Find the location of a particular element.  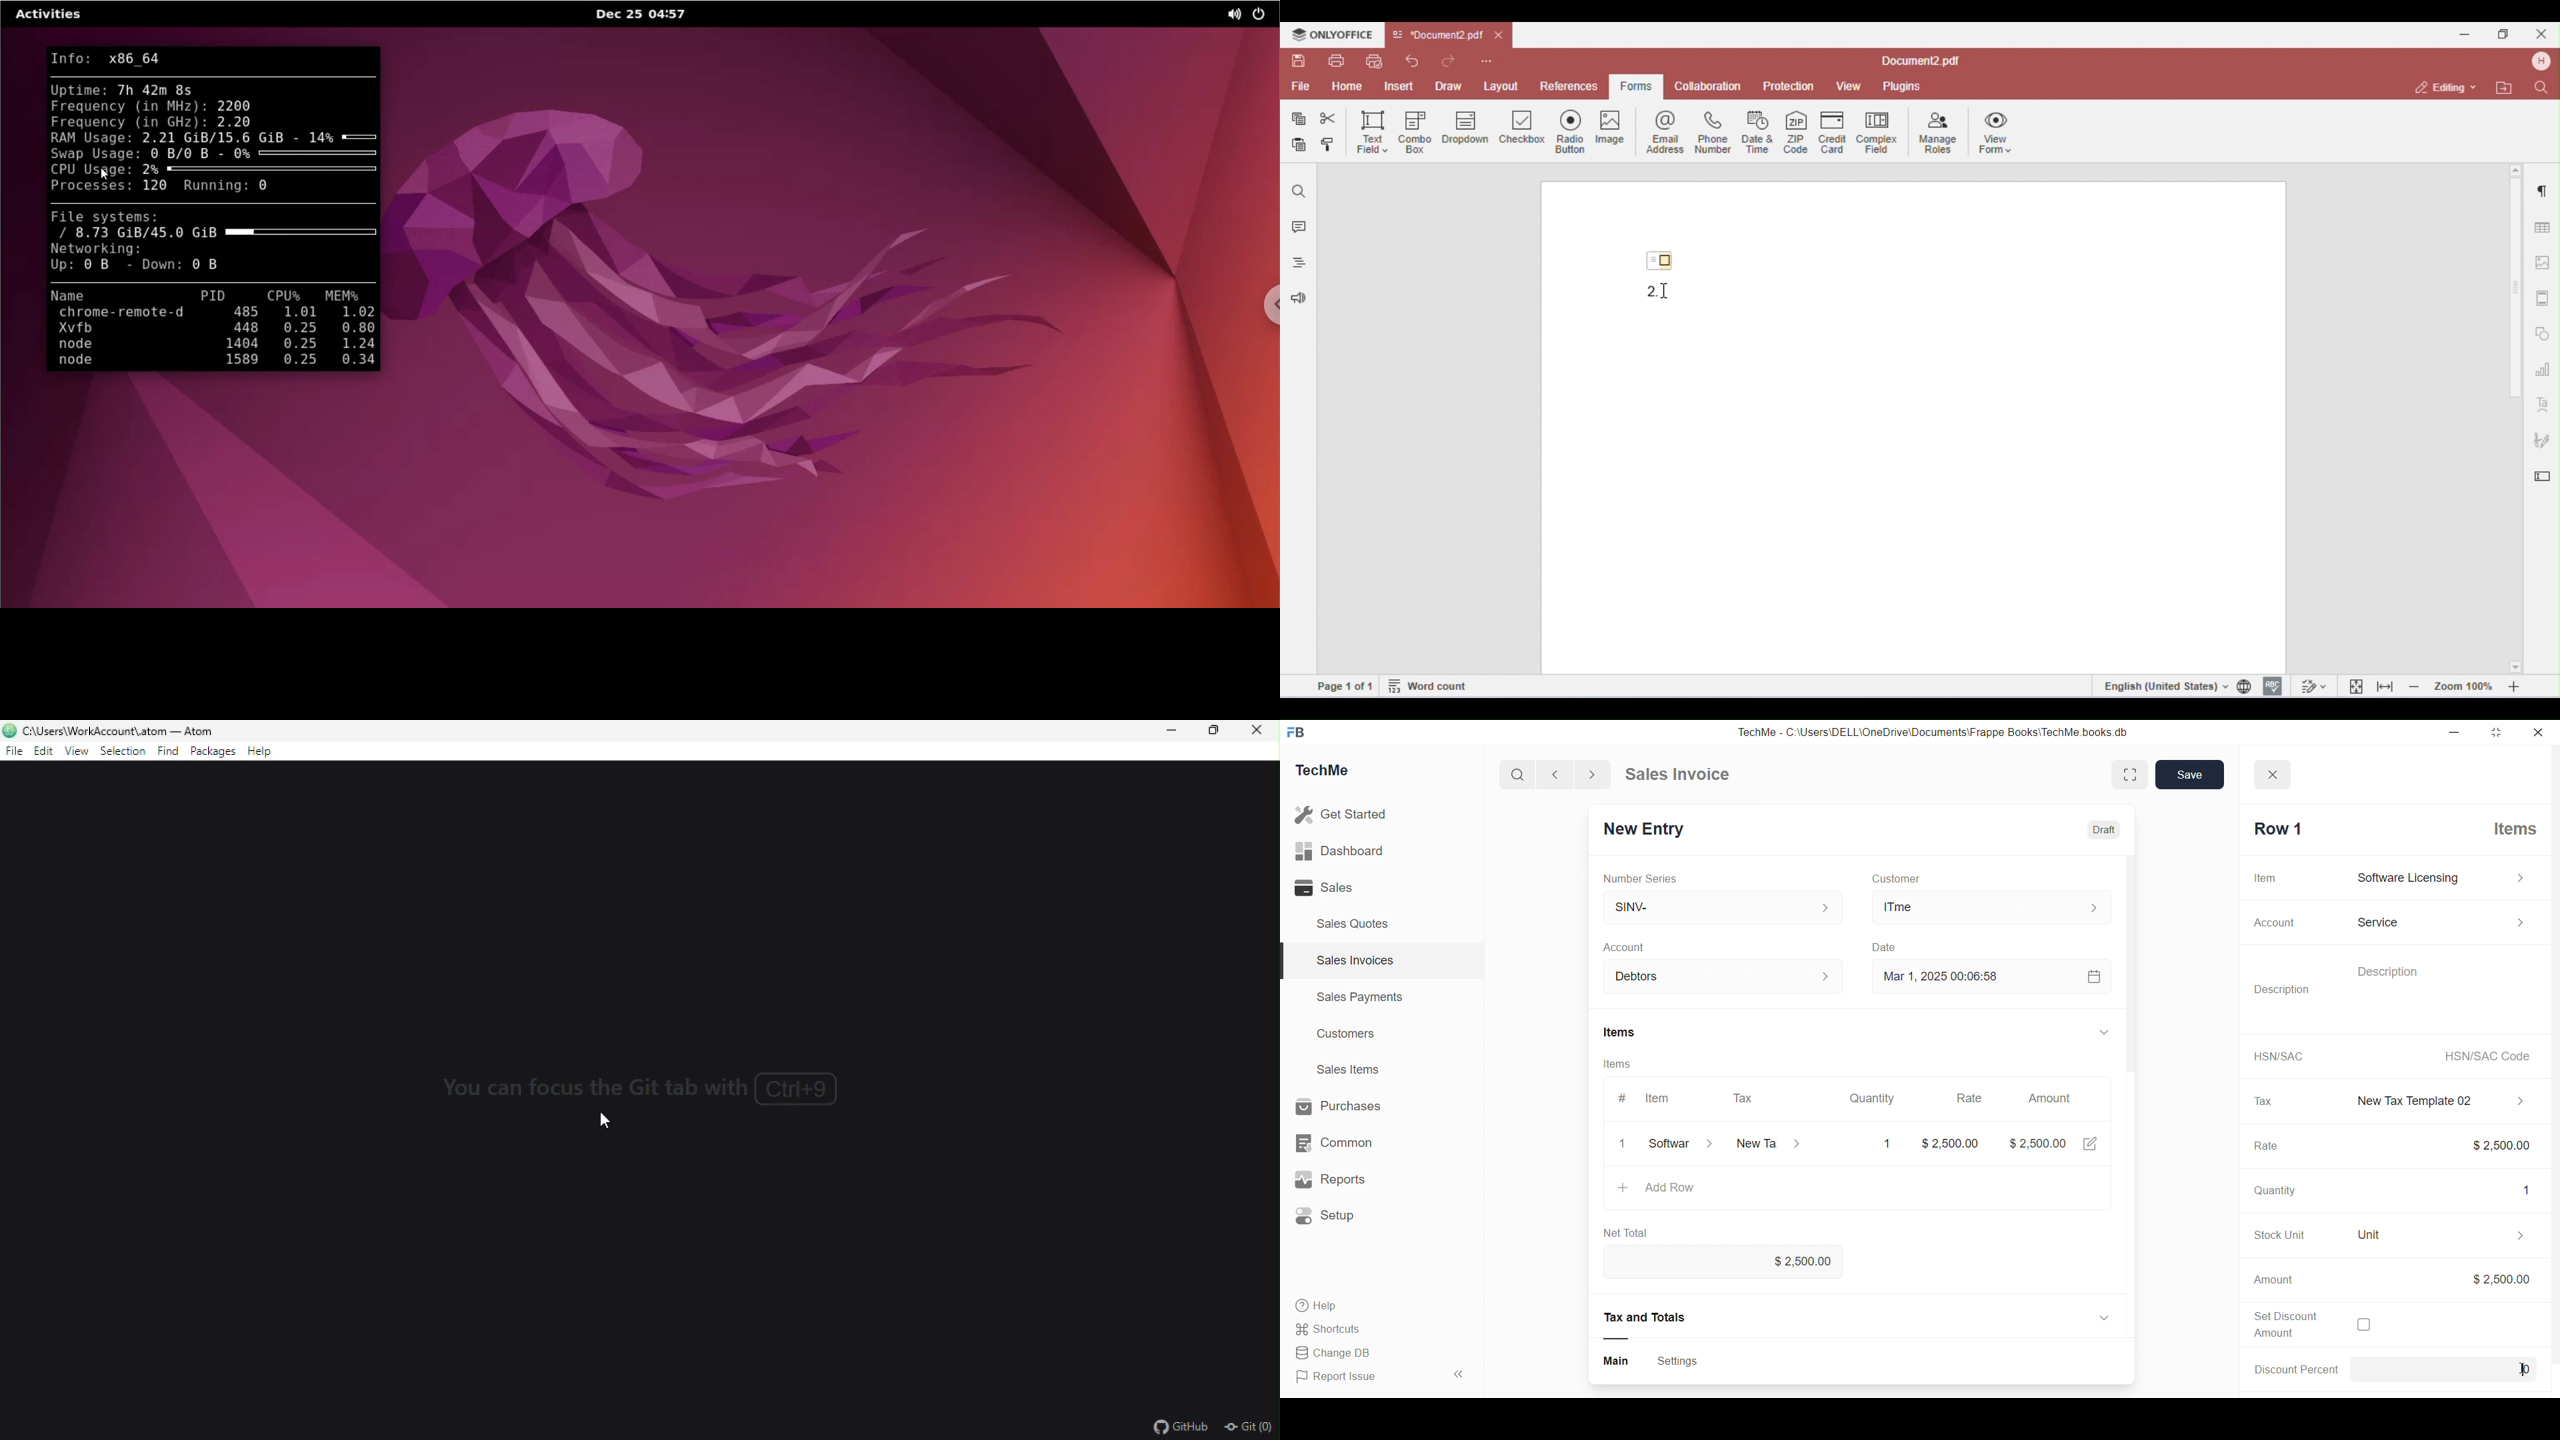

HSN/SAC is located at coordinates (2275, 1056).